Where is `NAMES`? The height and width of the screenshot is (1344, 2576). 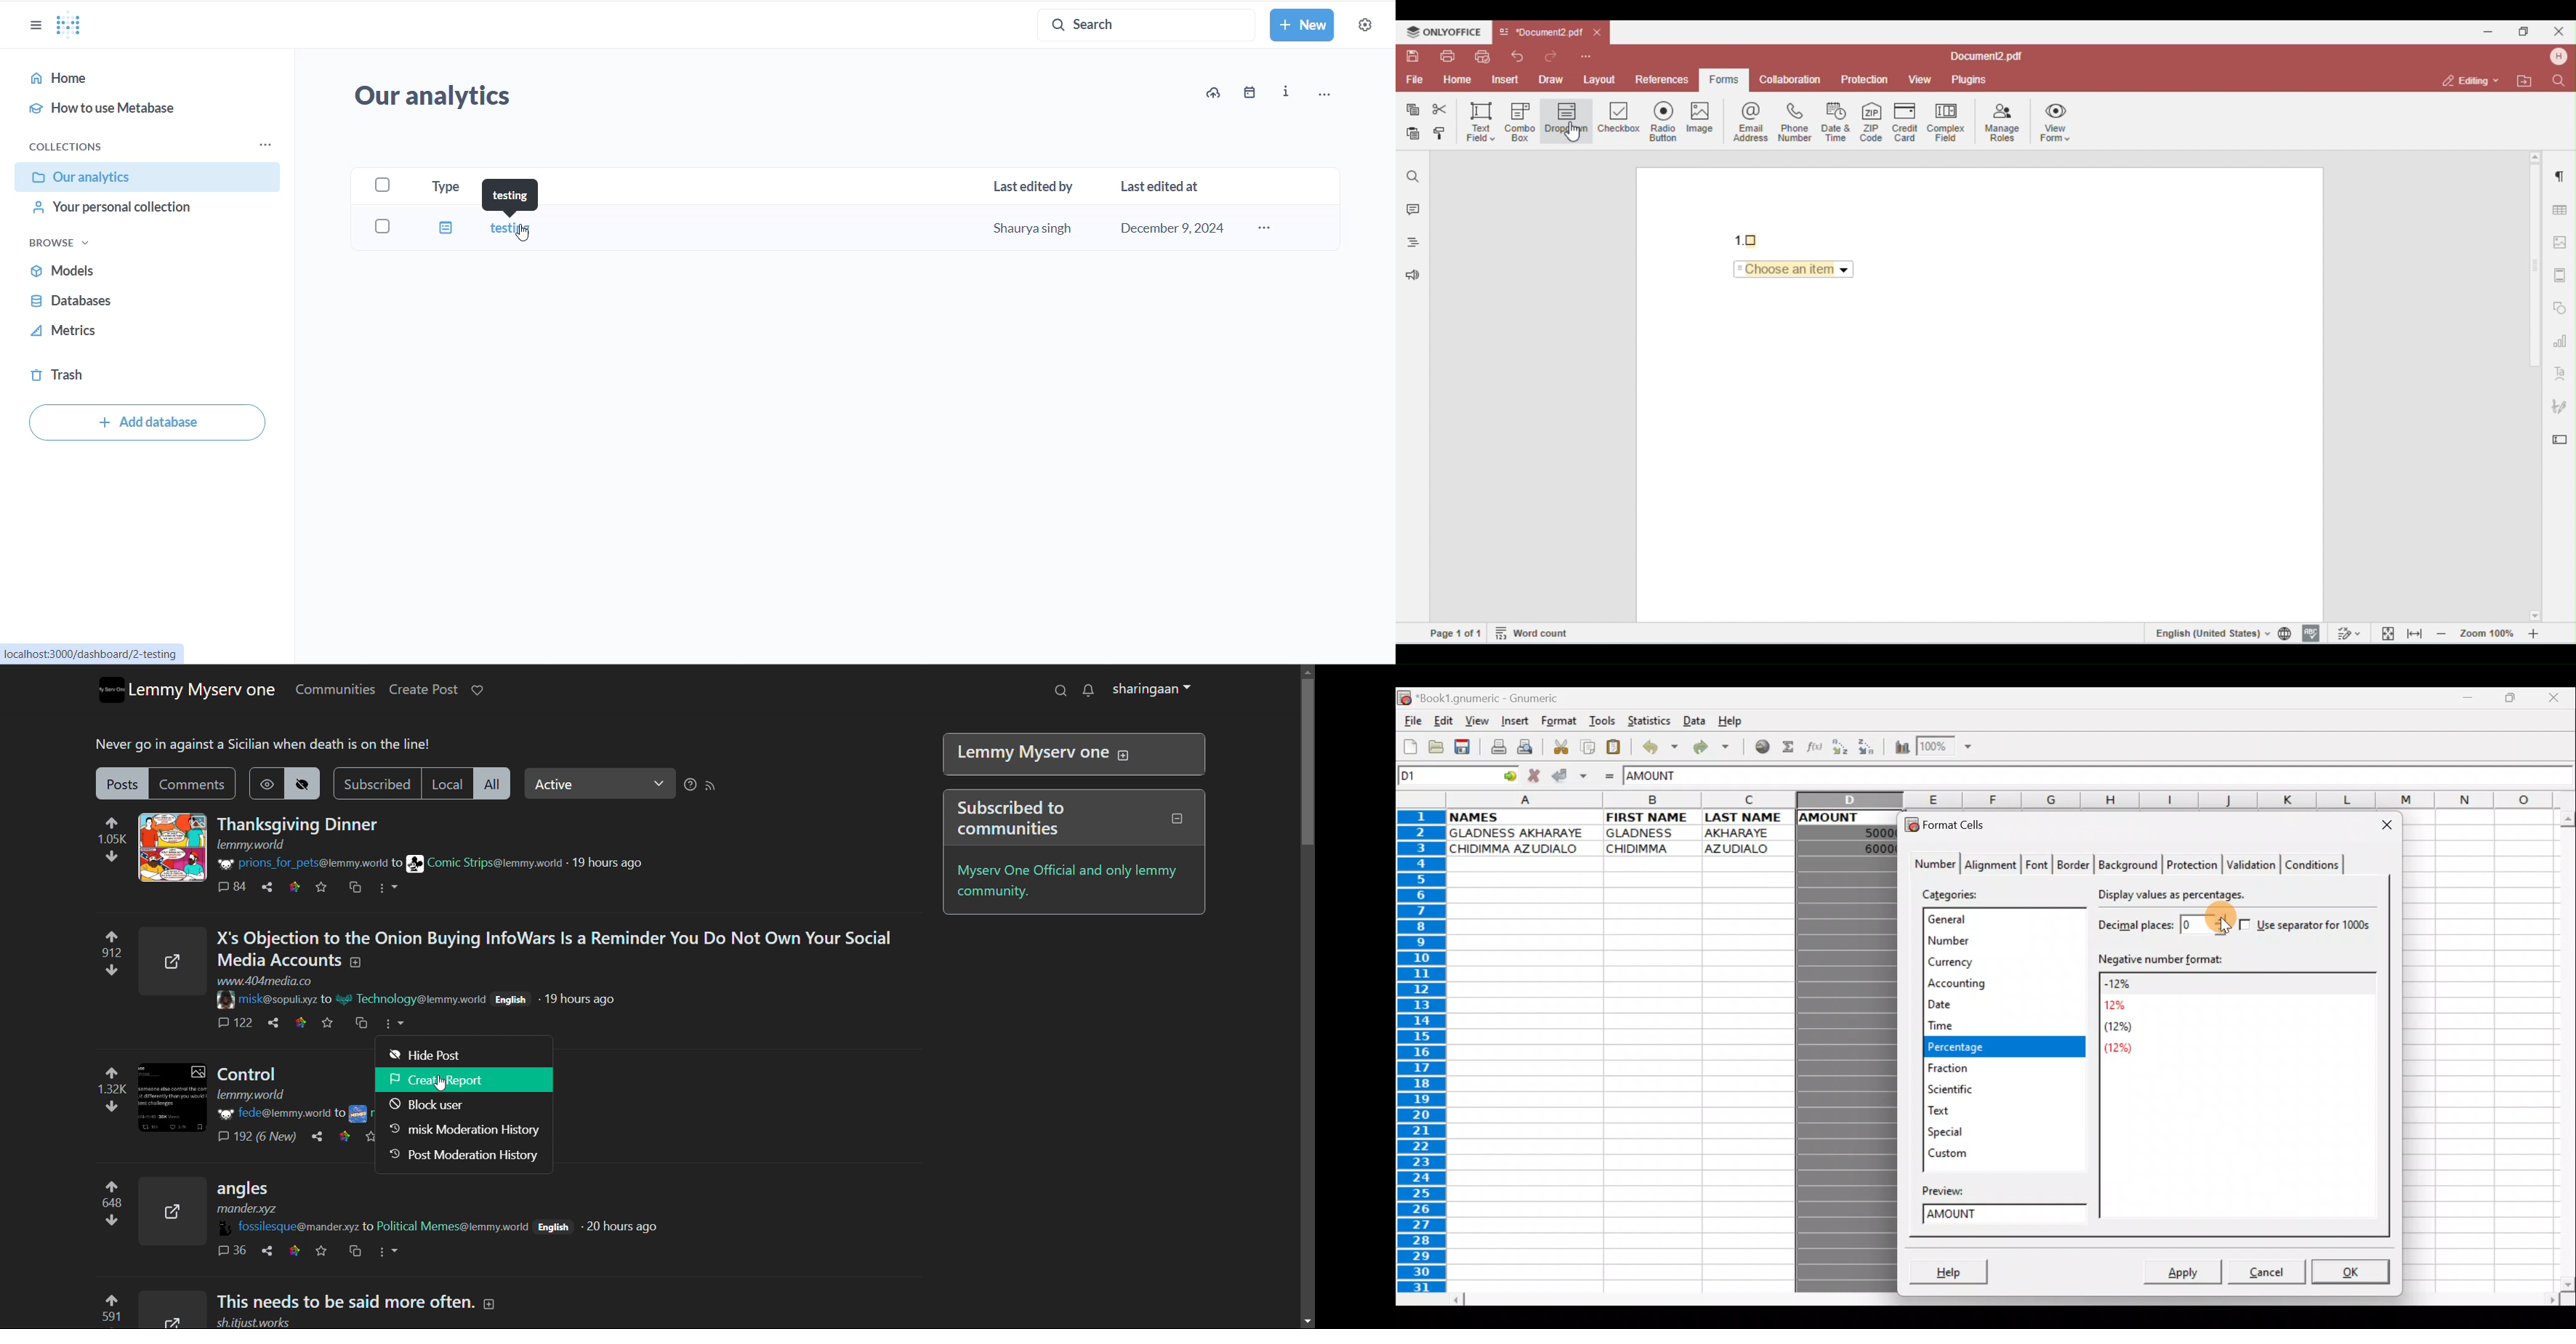
NAMES is located at coordinates (1493, 817).